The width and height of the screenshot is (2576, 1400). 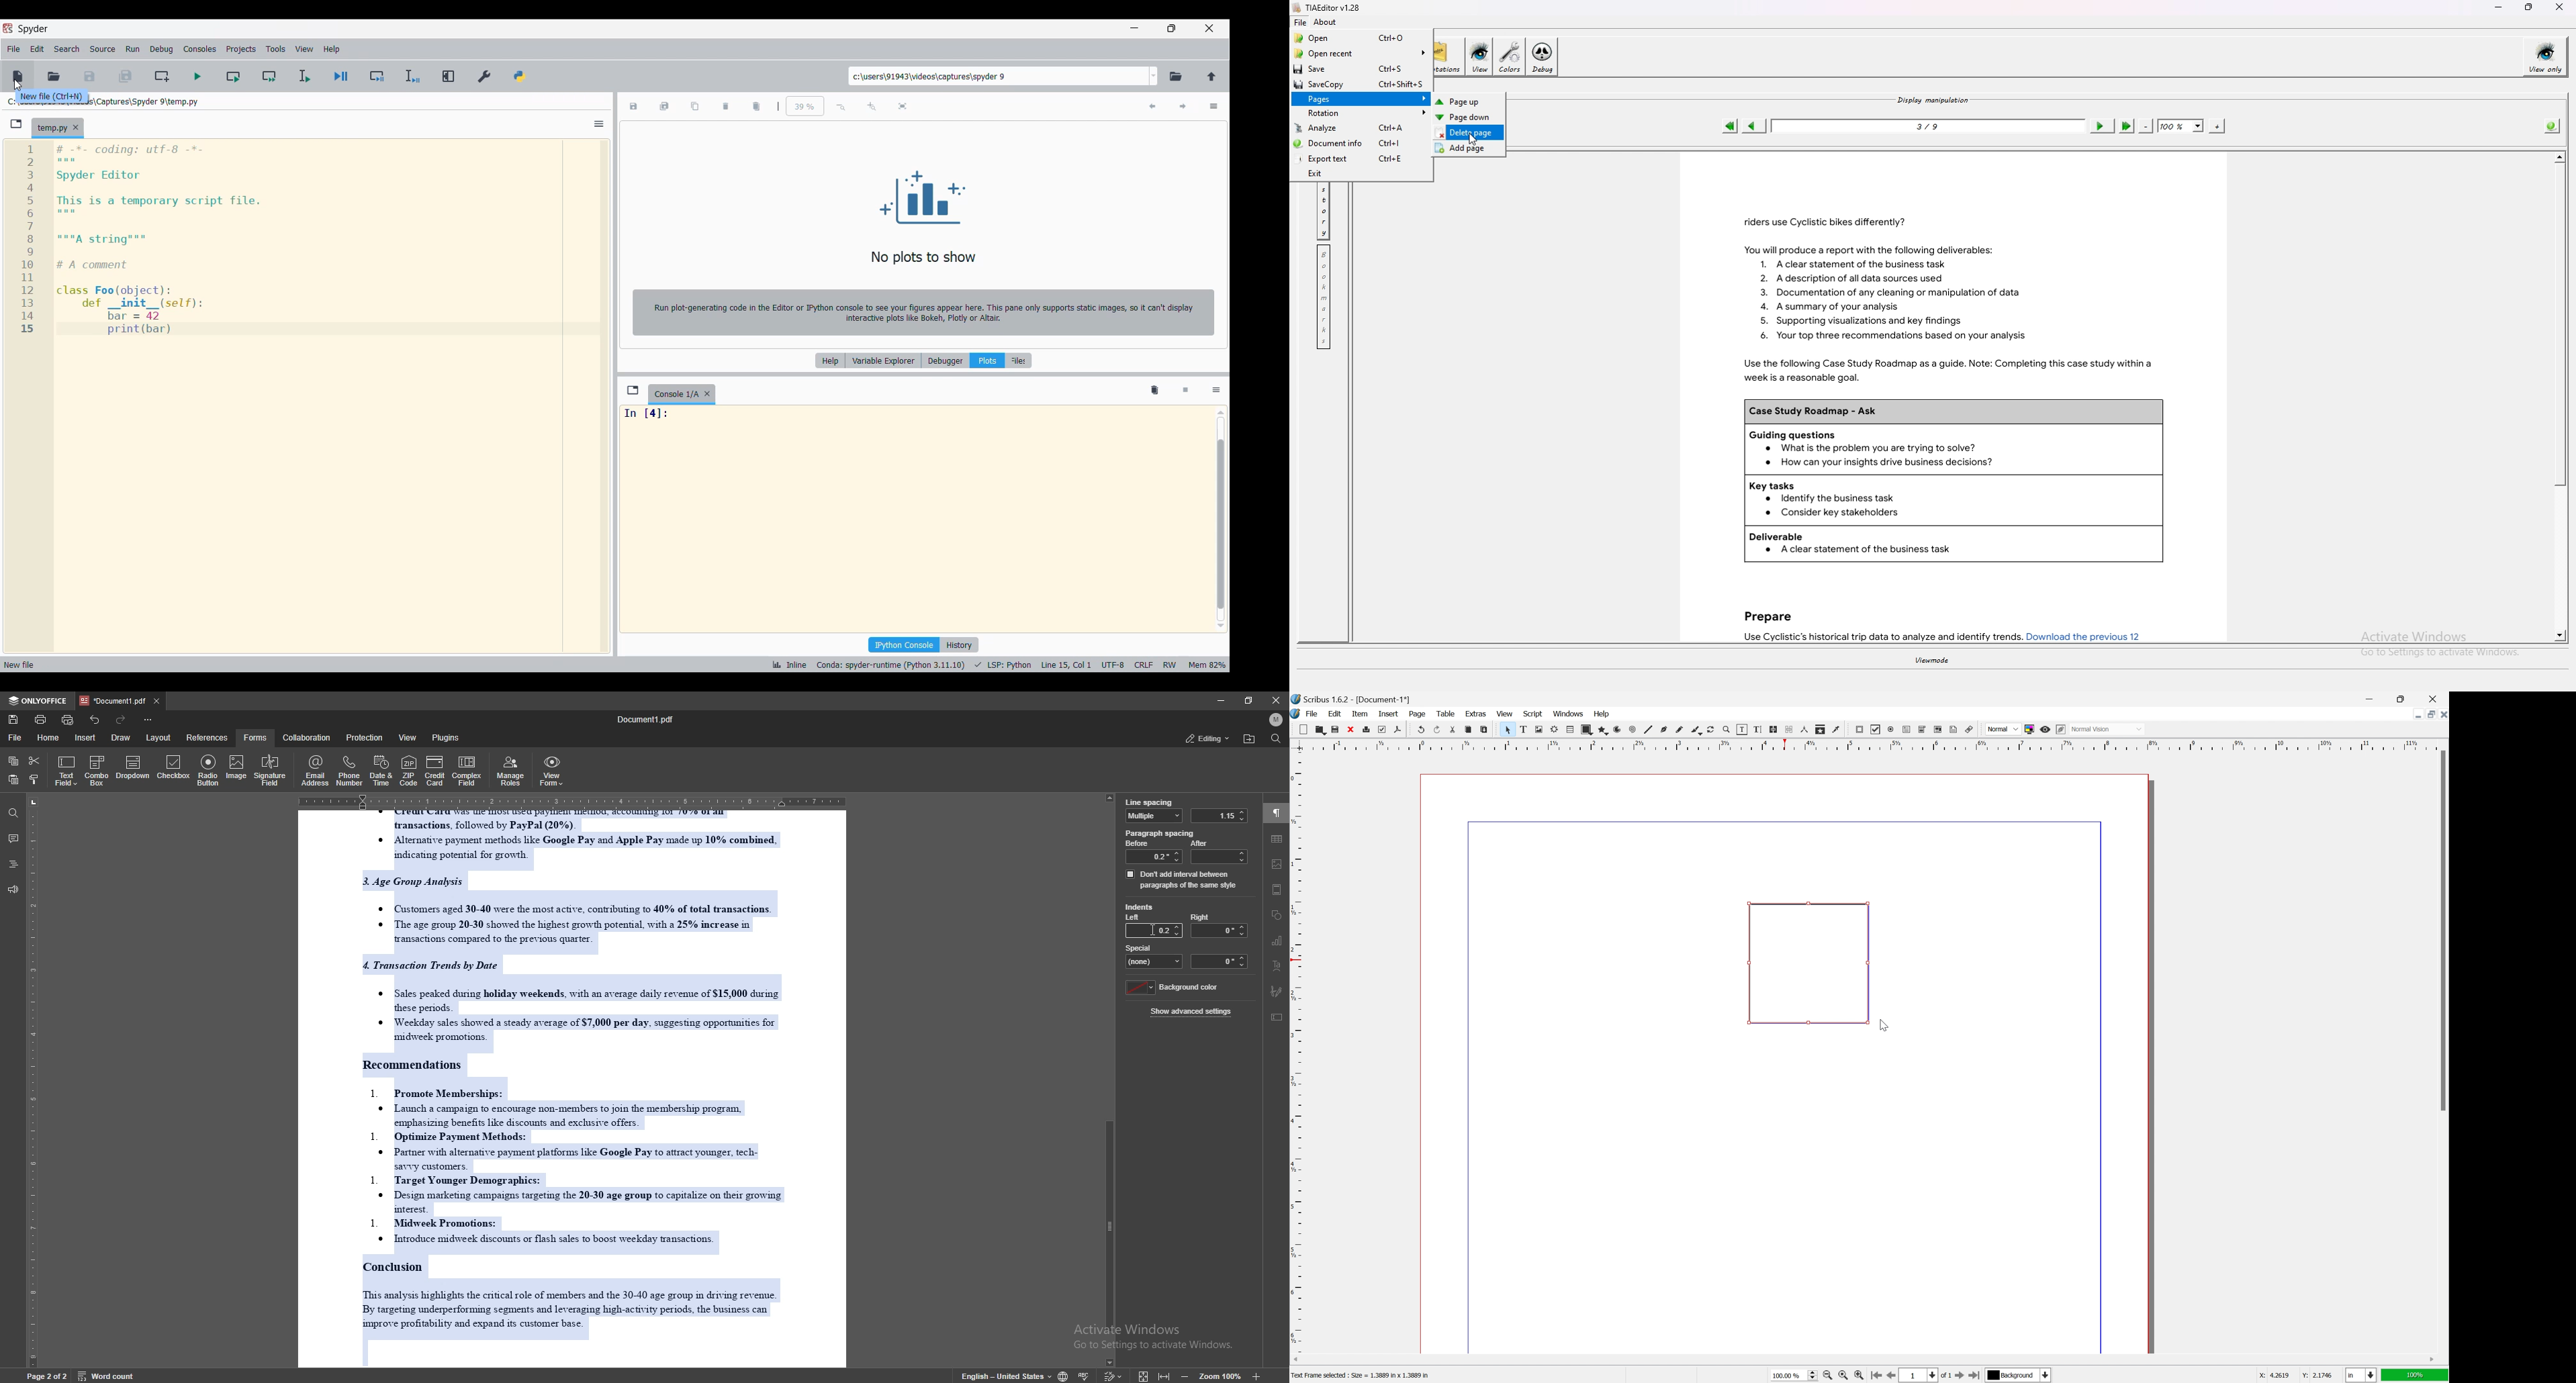 I want to click on cursor, so click(x=20, y=85).